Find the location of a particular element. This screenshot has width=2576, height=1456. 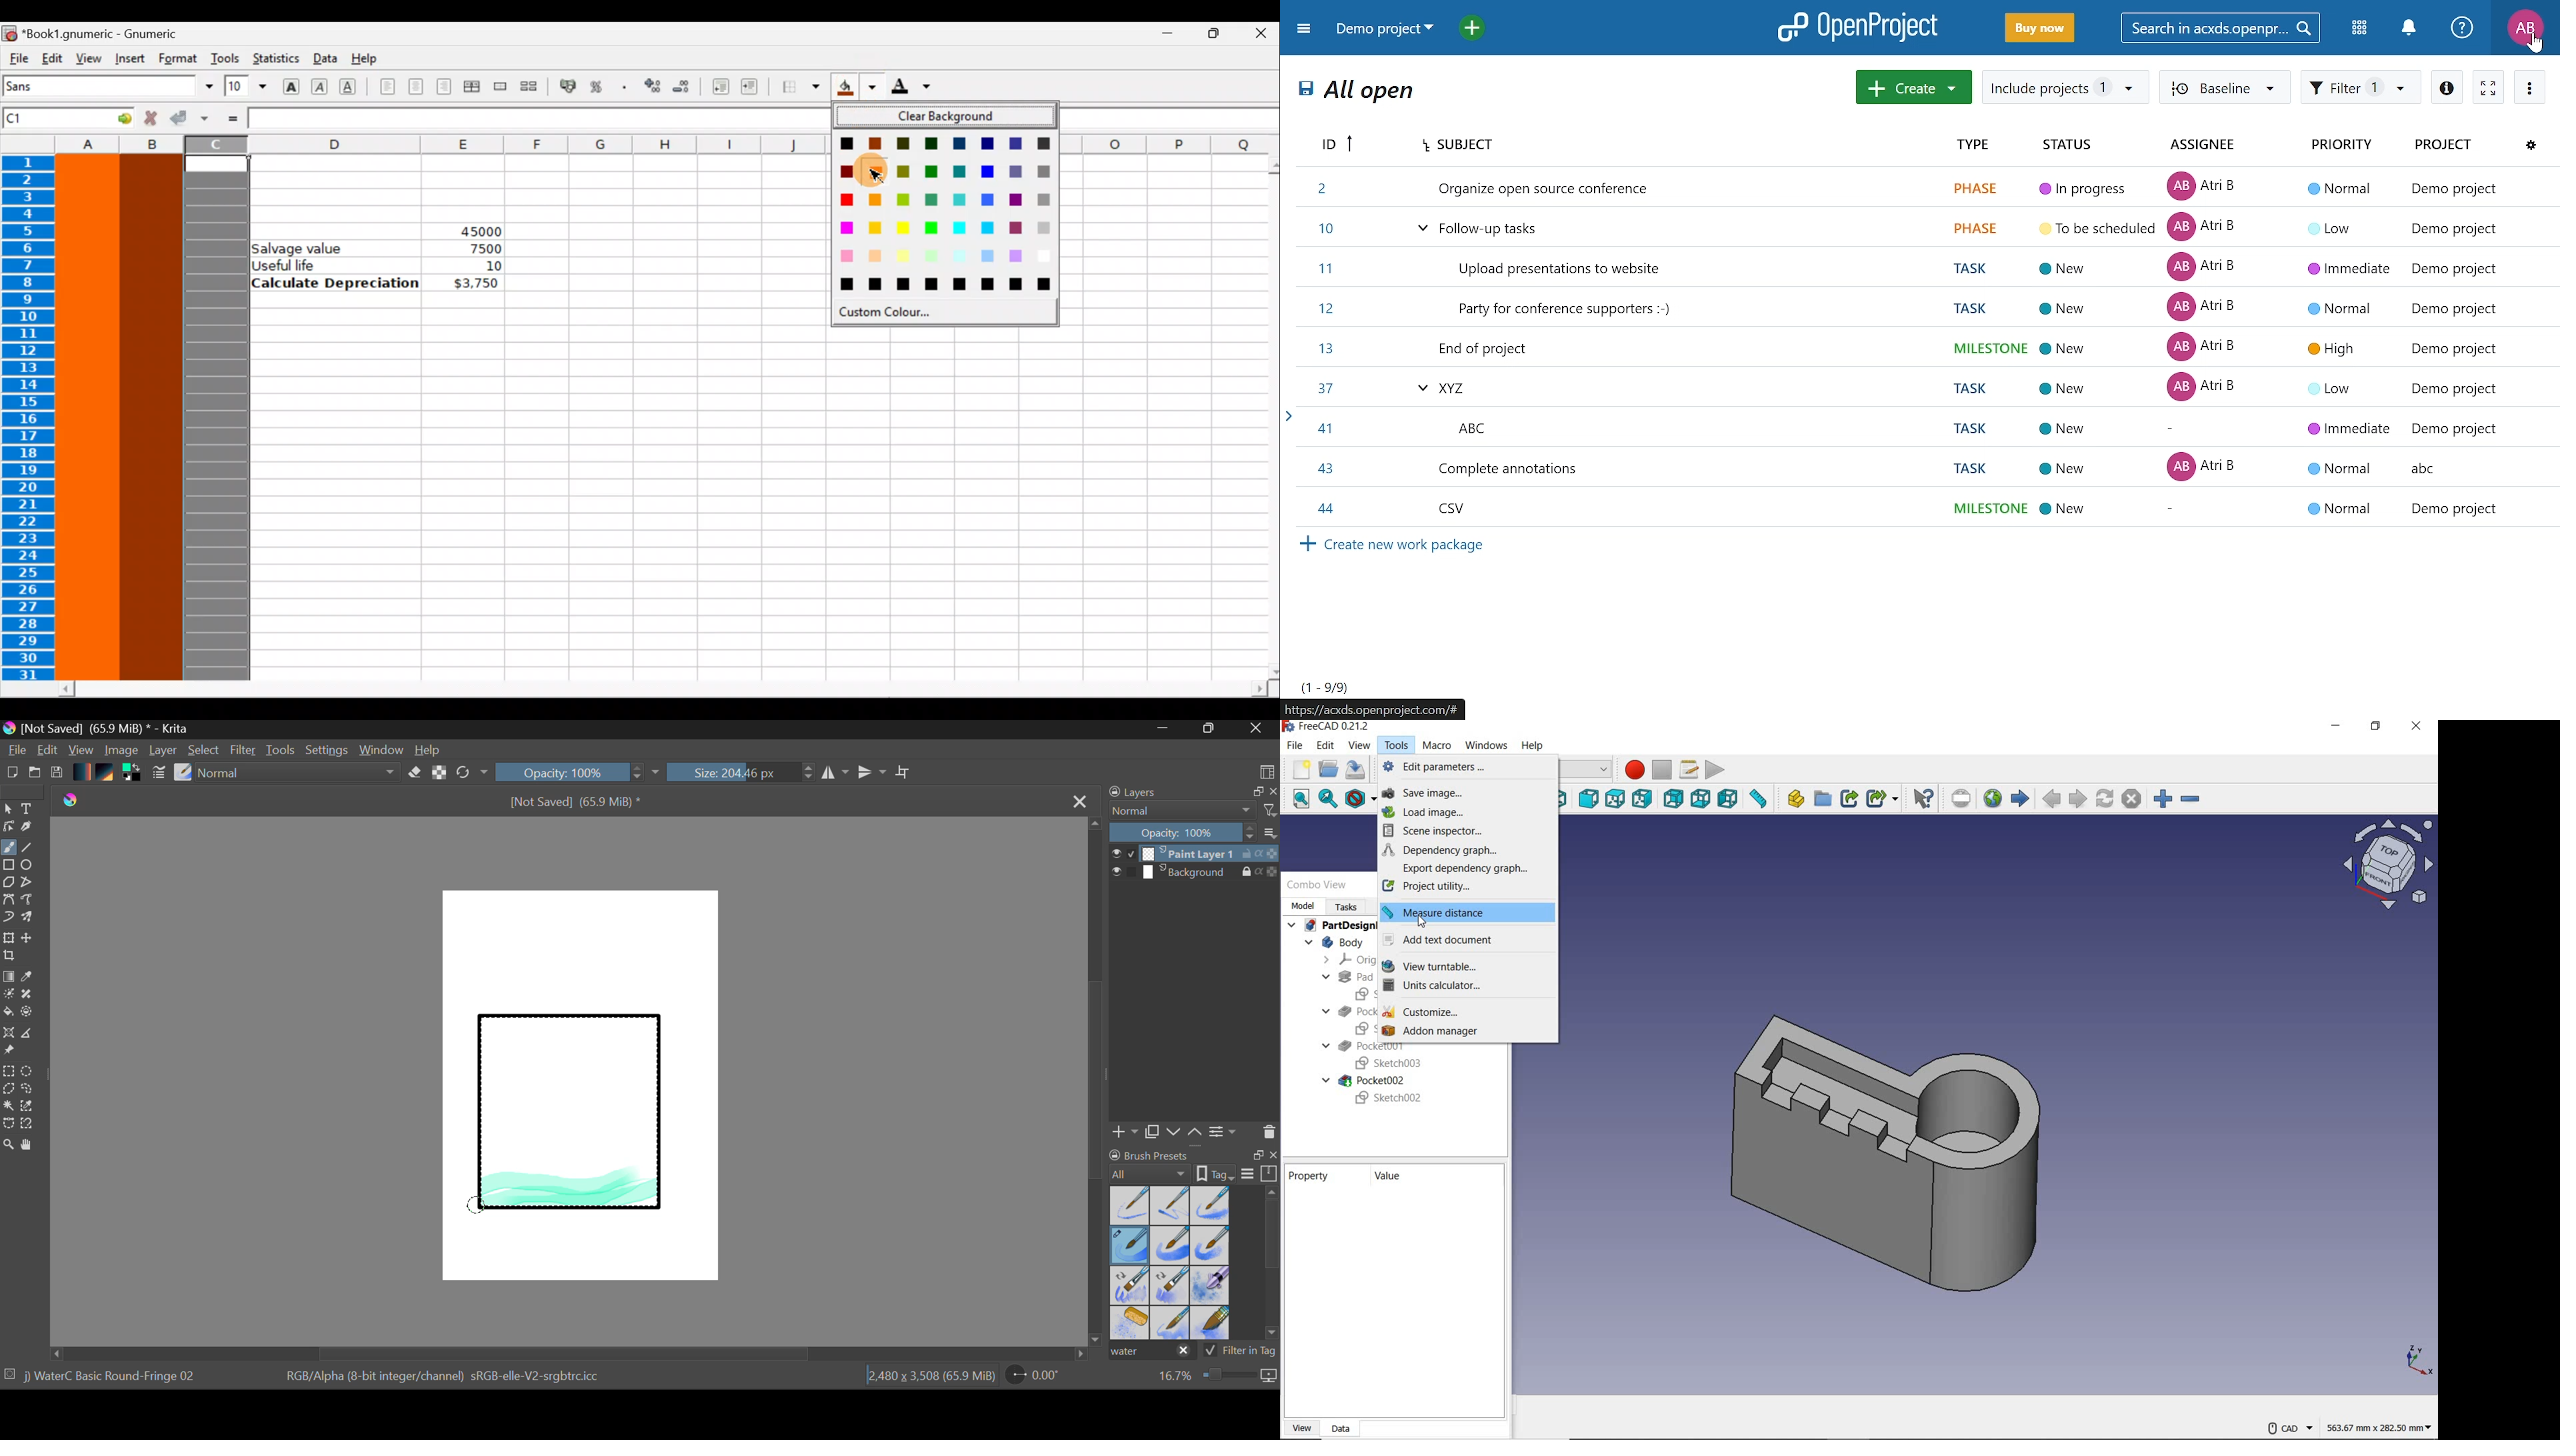

Layer Settings is located at coordinates (1223, 1131).